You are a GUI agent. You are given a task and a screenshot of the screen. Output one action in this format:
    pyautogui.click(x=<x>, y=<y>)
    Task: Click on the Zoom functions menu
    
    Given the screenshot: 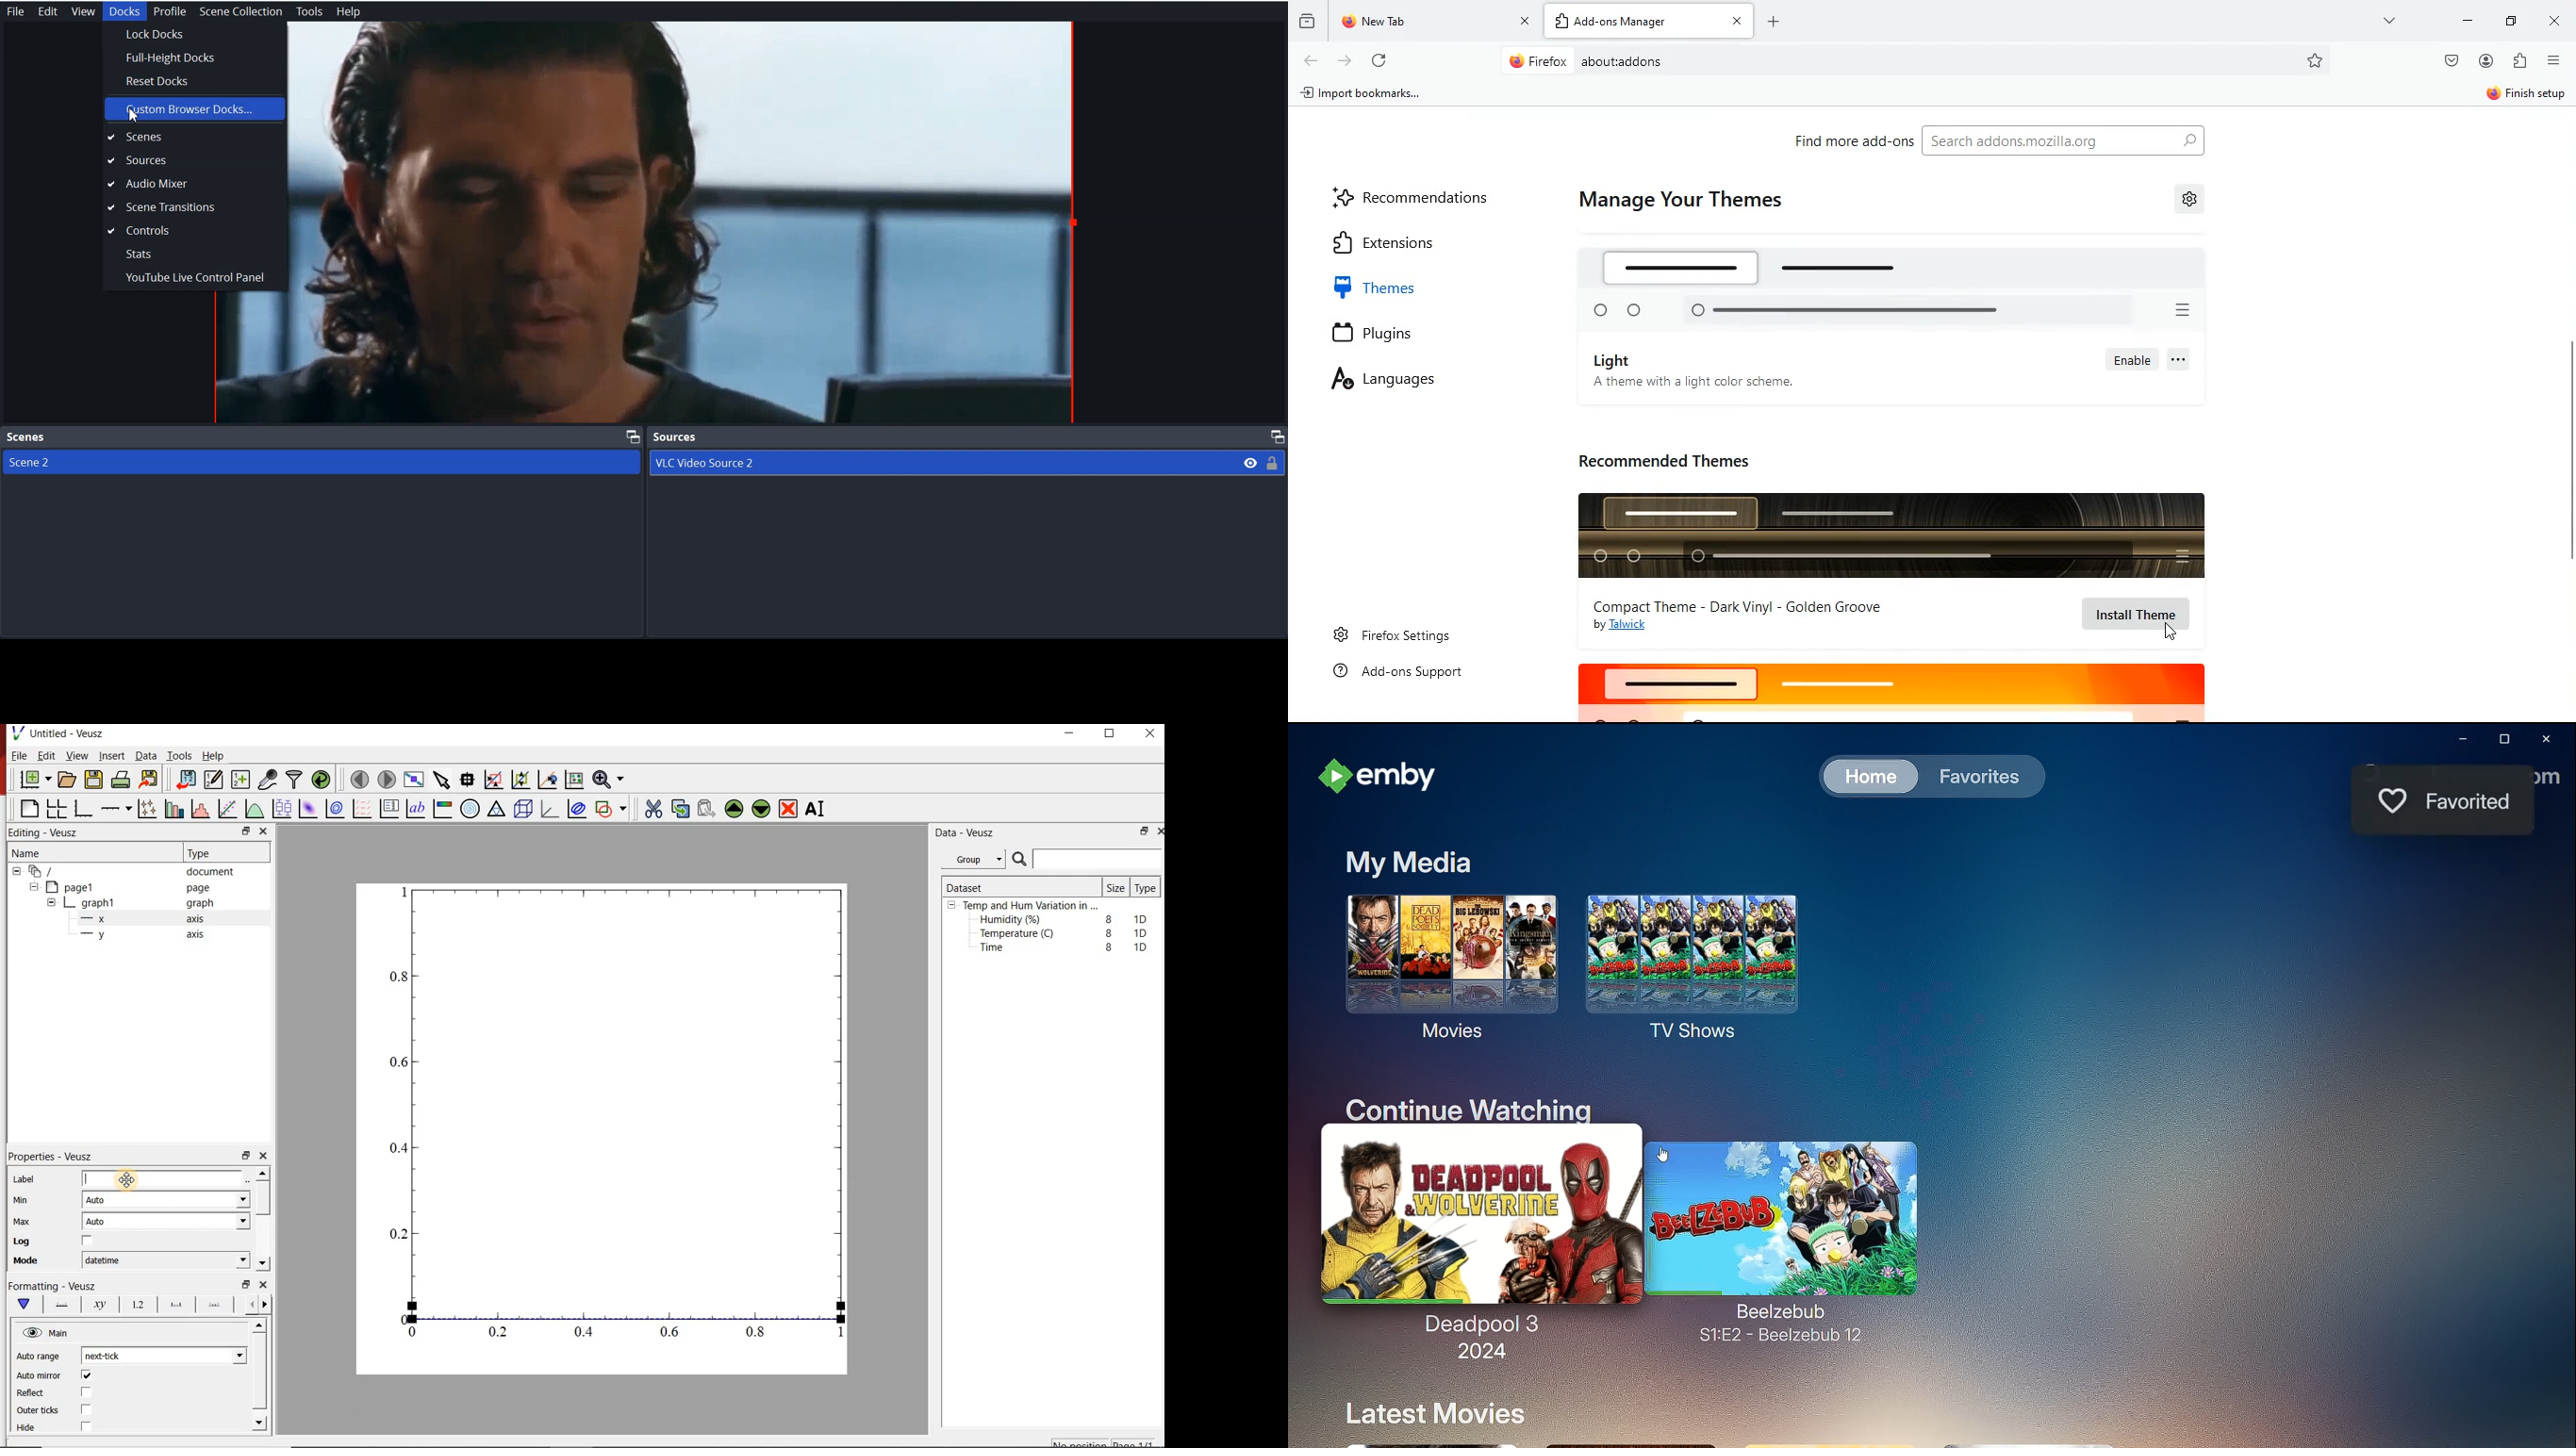 What is the action you would take?
    pyautogui.click(x=608, y=779)
    